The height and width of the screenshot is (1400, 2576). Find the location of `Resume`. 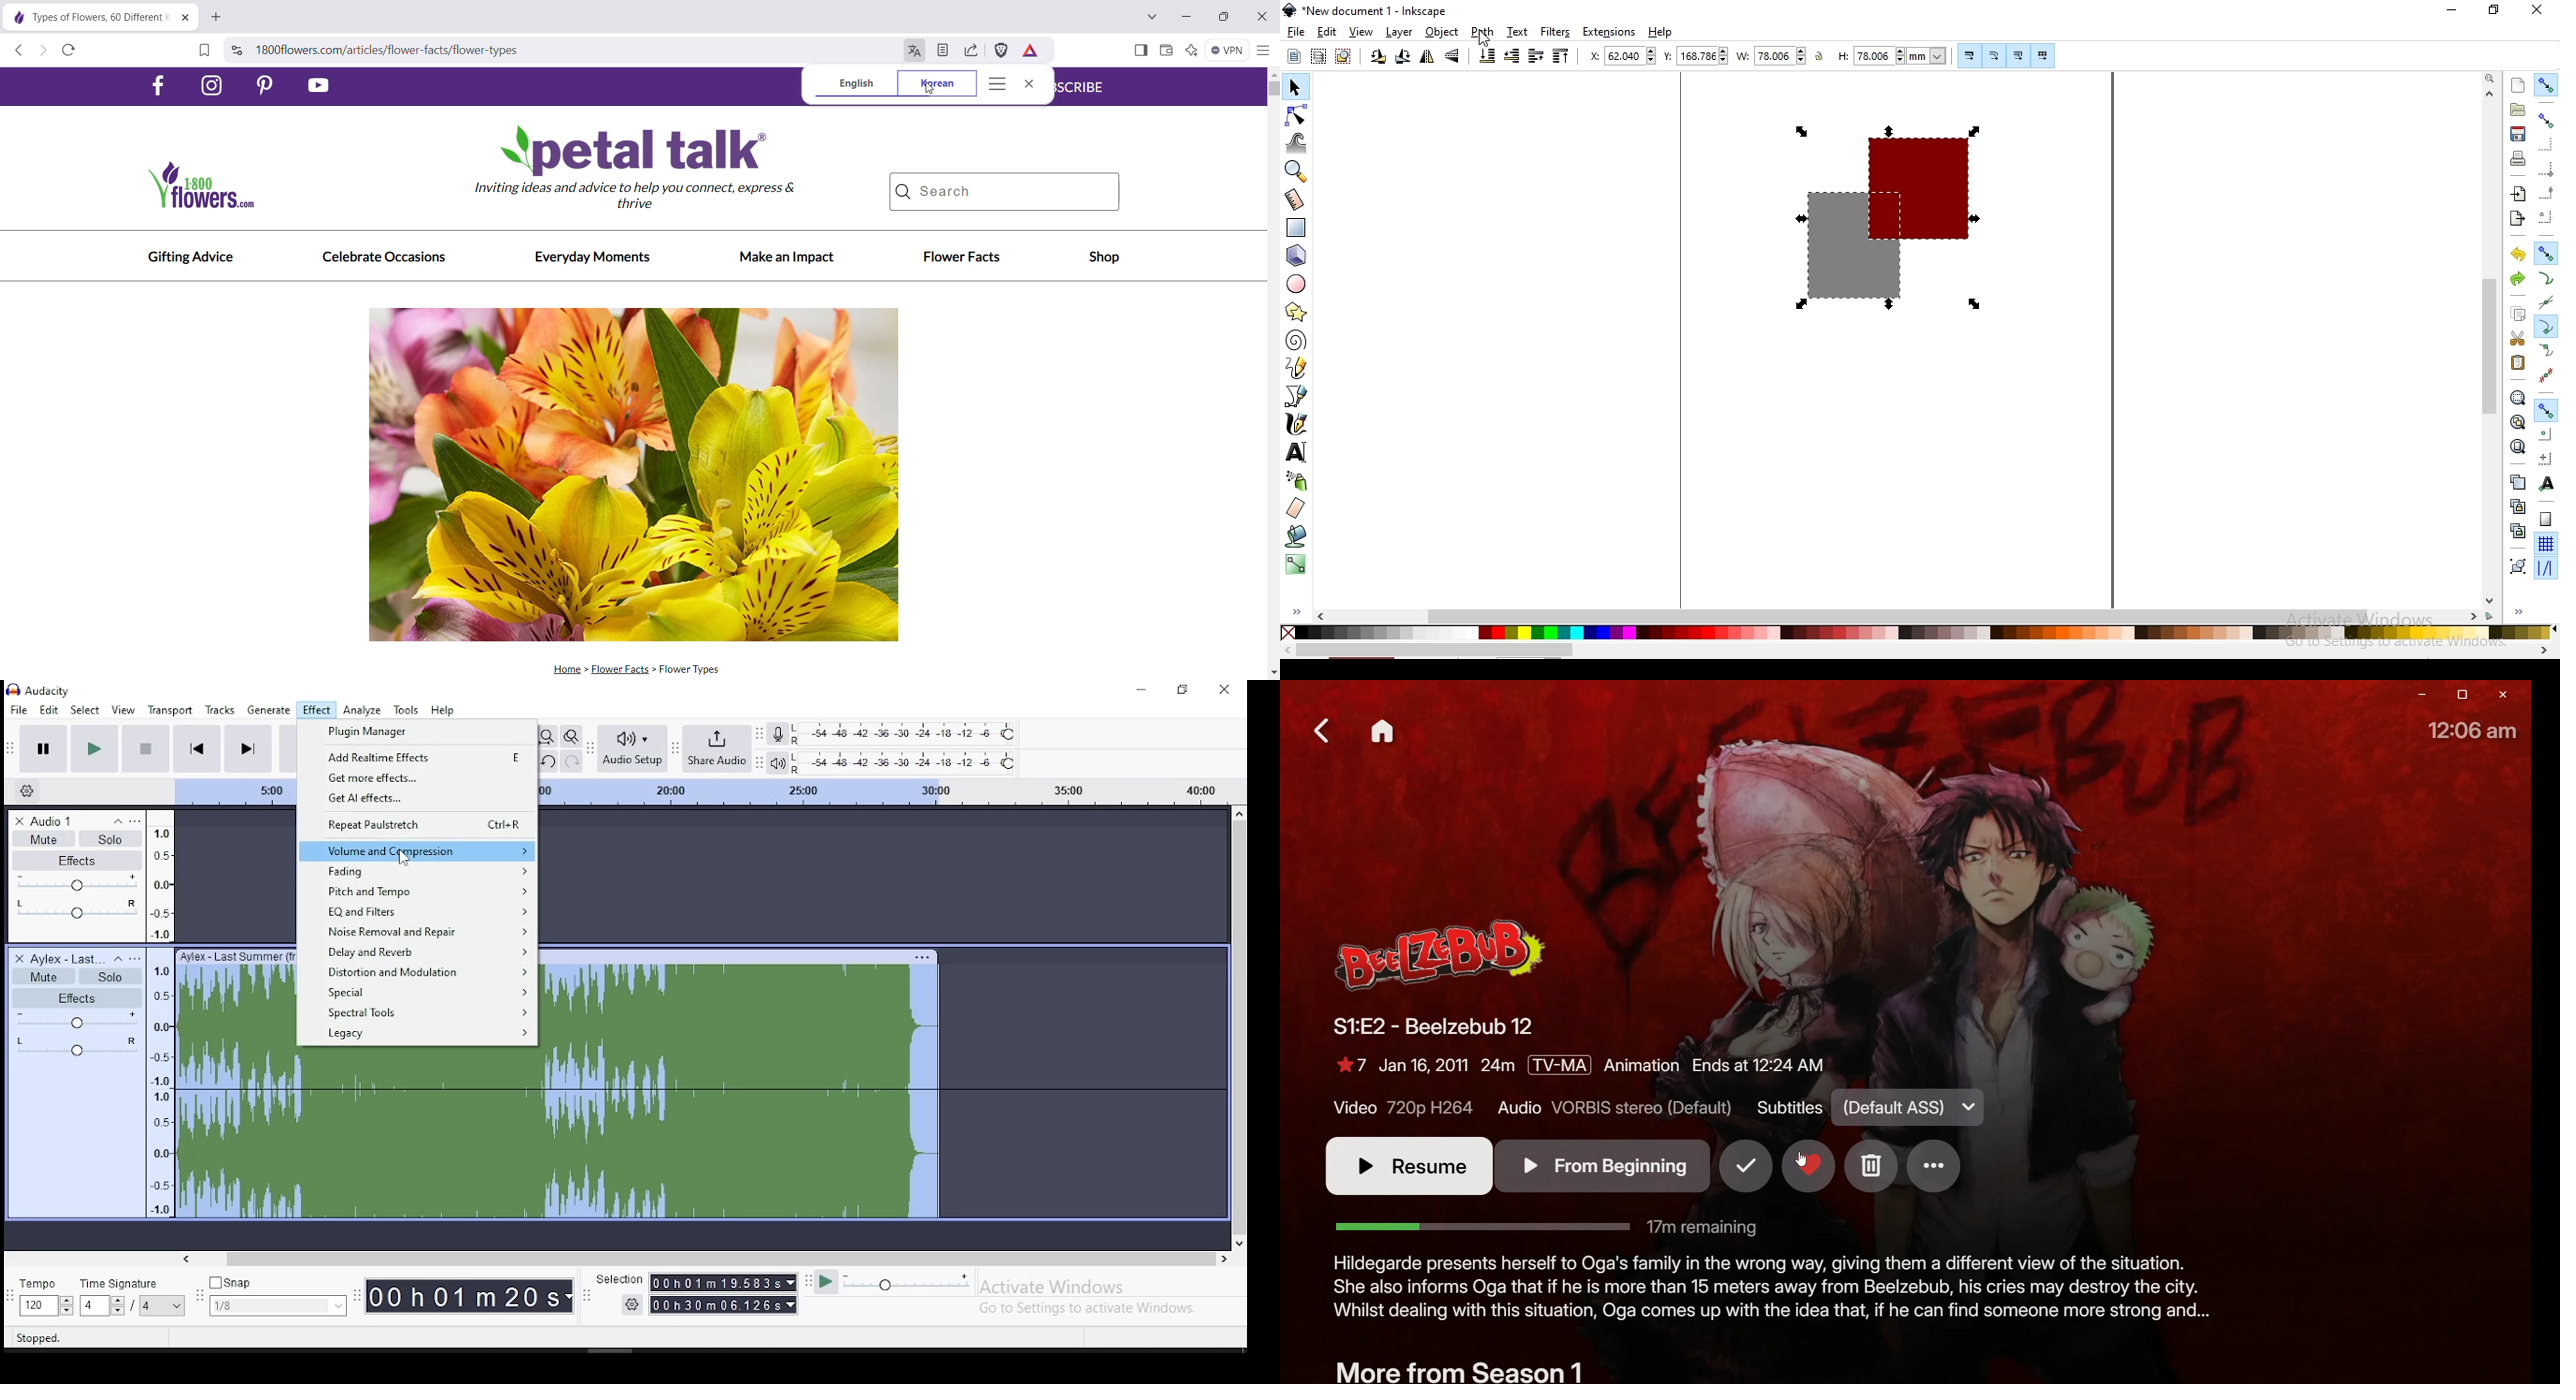

Resume is located at coordinates (1400, 1169).